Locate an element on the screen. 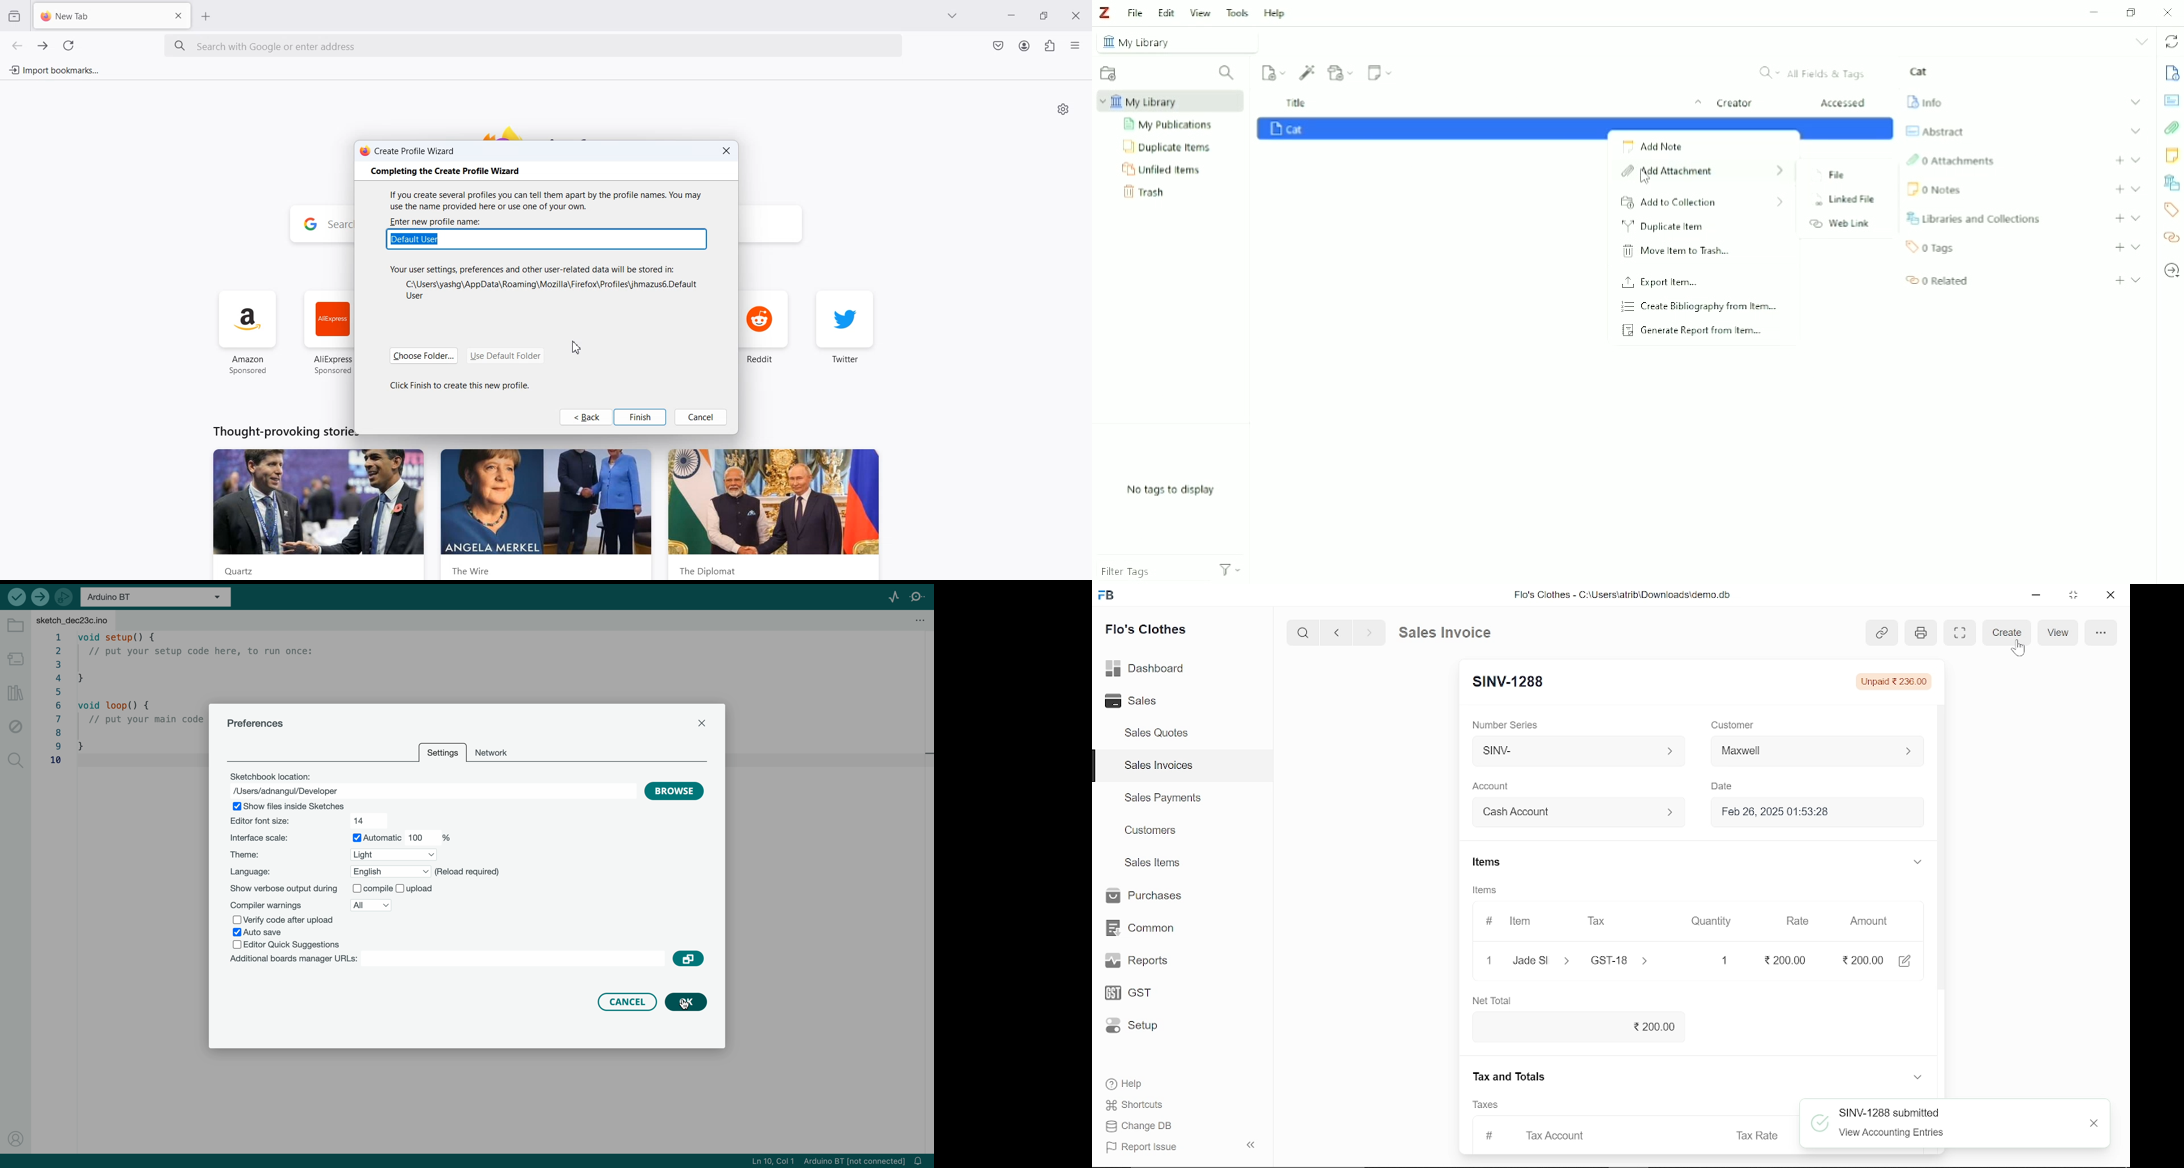 The height and width of the screenshot is (1176, 2184). SINV-  is located at coordinates (1575, 751).